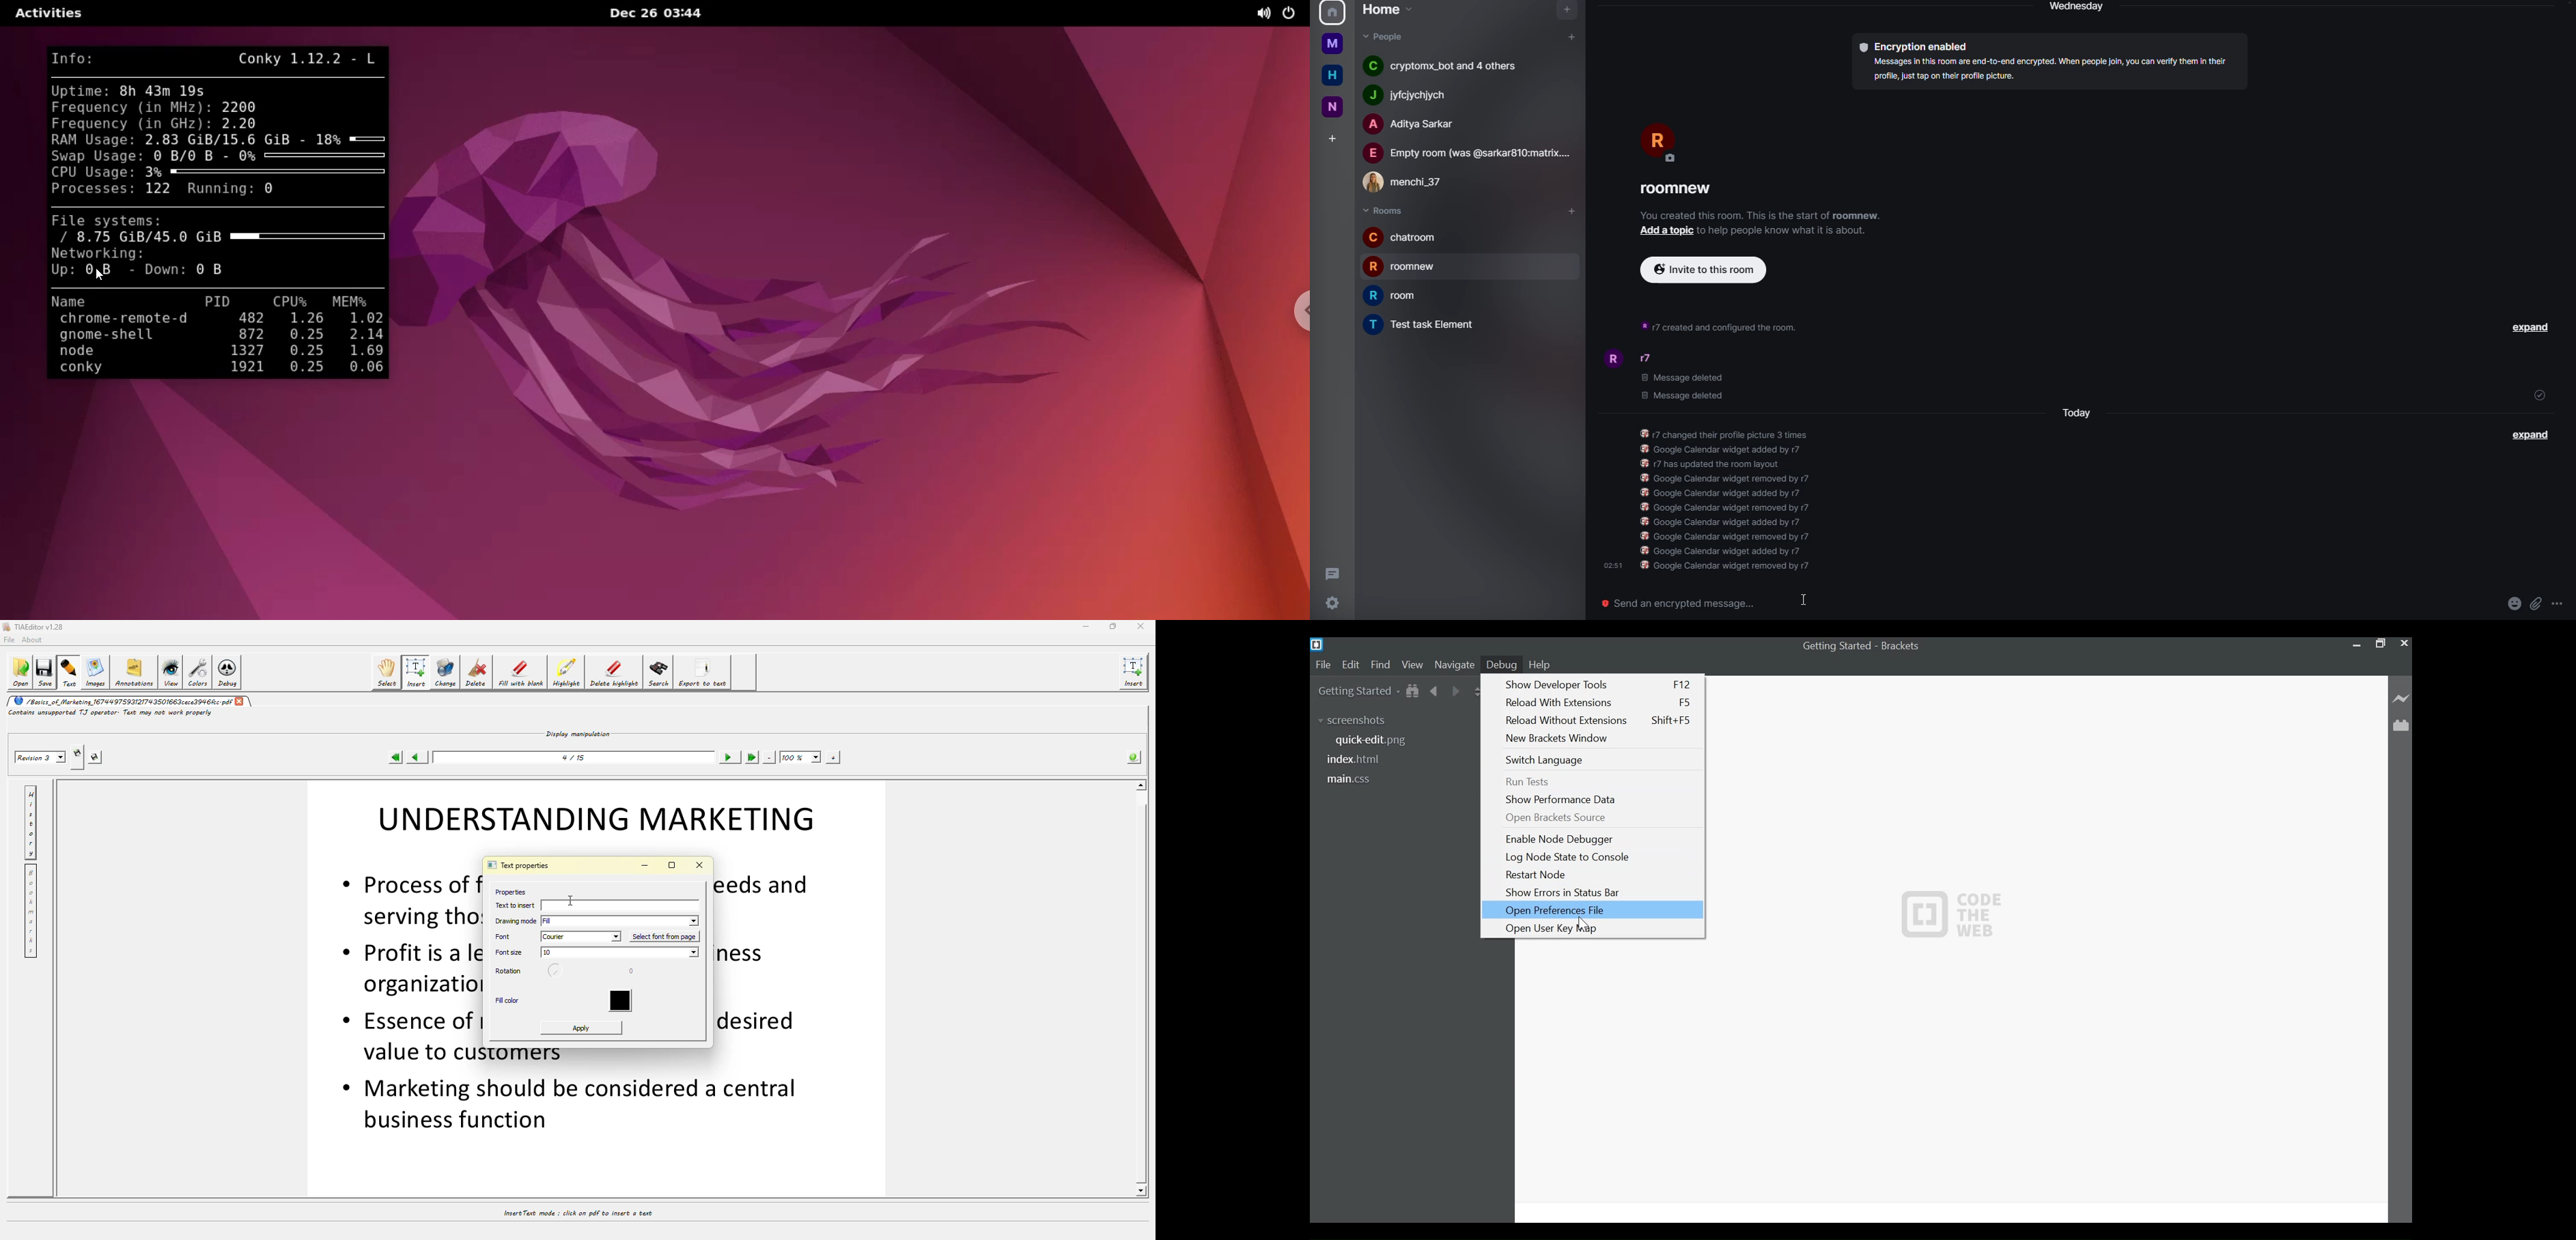  I want to click on day, so click(2079, 413).